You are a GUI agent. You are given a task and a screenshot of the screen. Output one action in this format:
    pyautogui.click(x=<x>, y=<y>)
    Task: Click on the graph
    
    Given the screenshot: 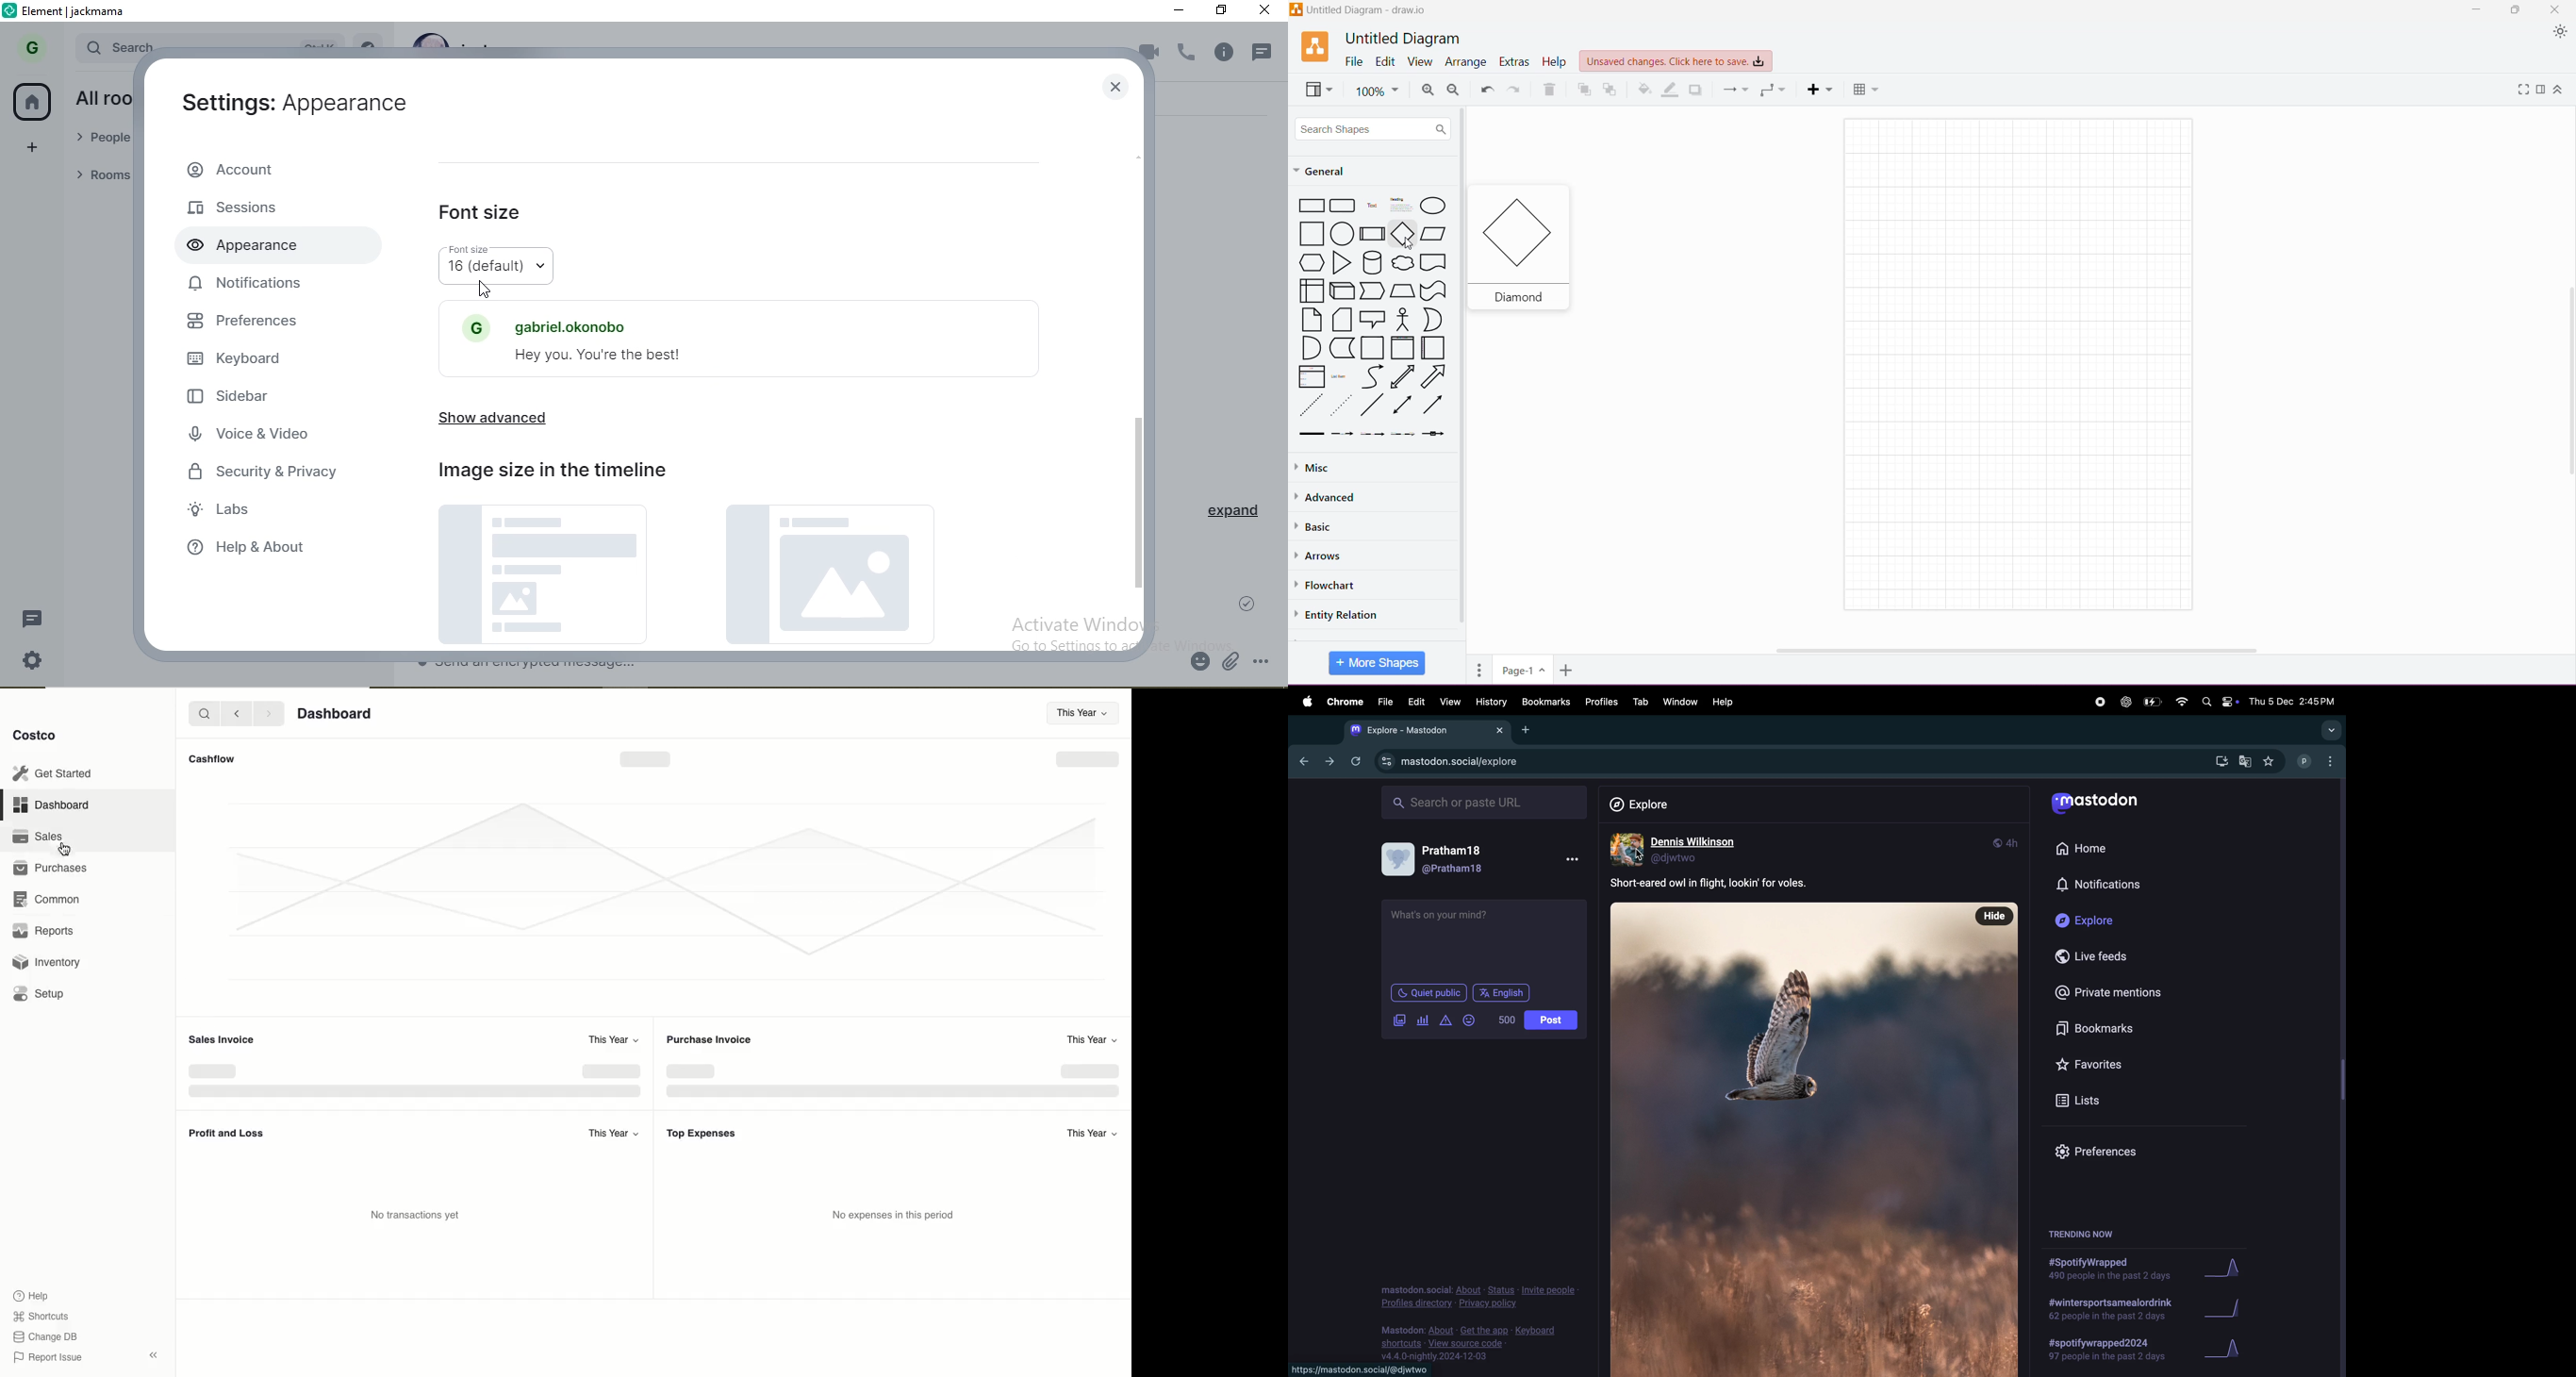 What is the action you would take?
    pyautogui.click(x=2228, y=1351)
    